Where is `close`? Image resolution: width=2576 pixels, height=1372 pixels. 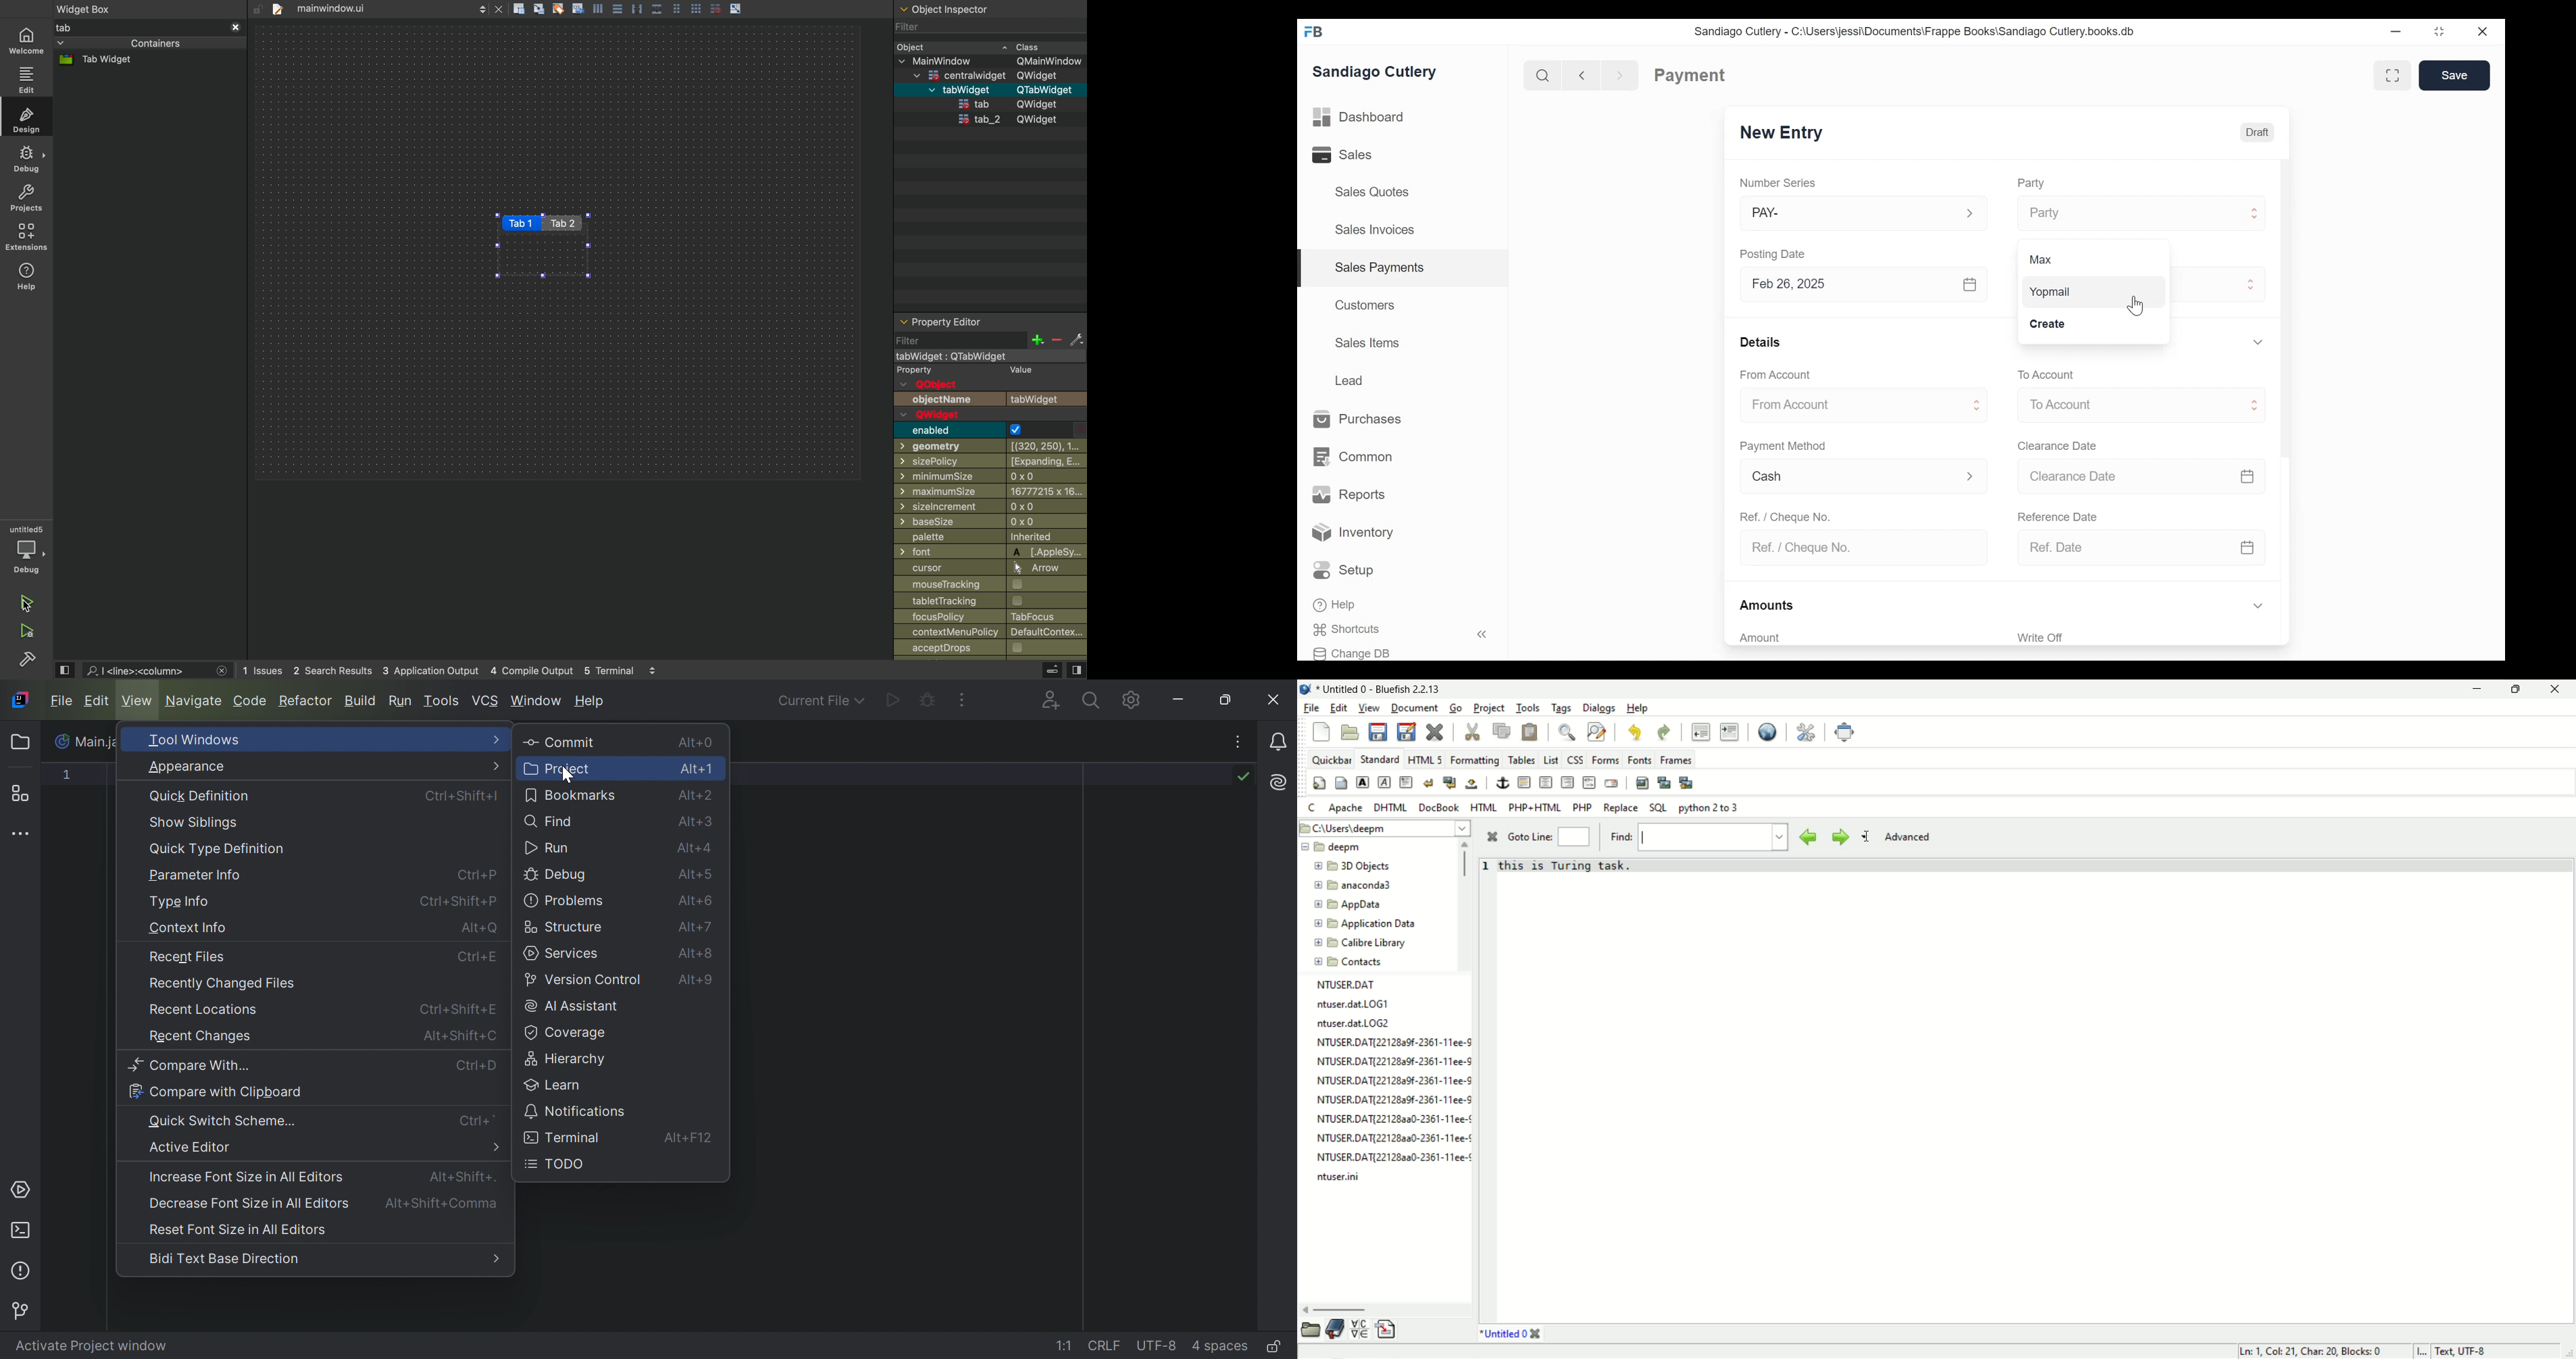 close is located at coordinates (499, 9).